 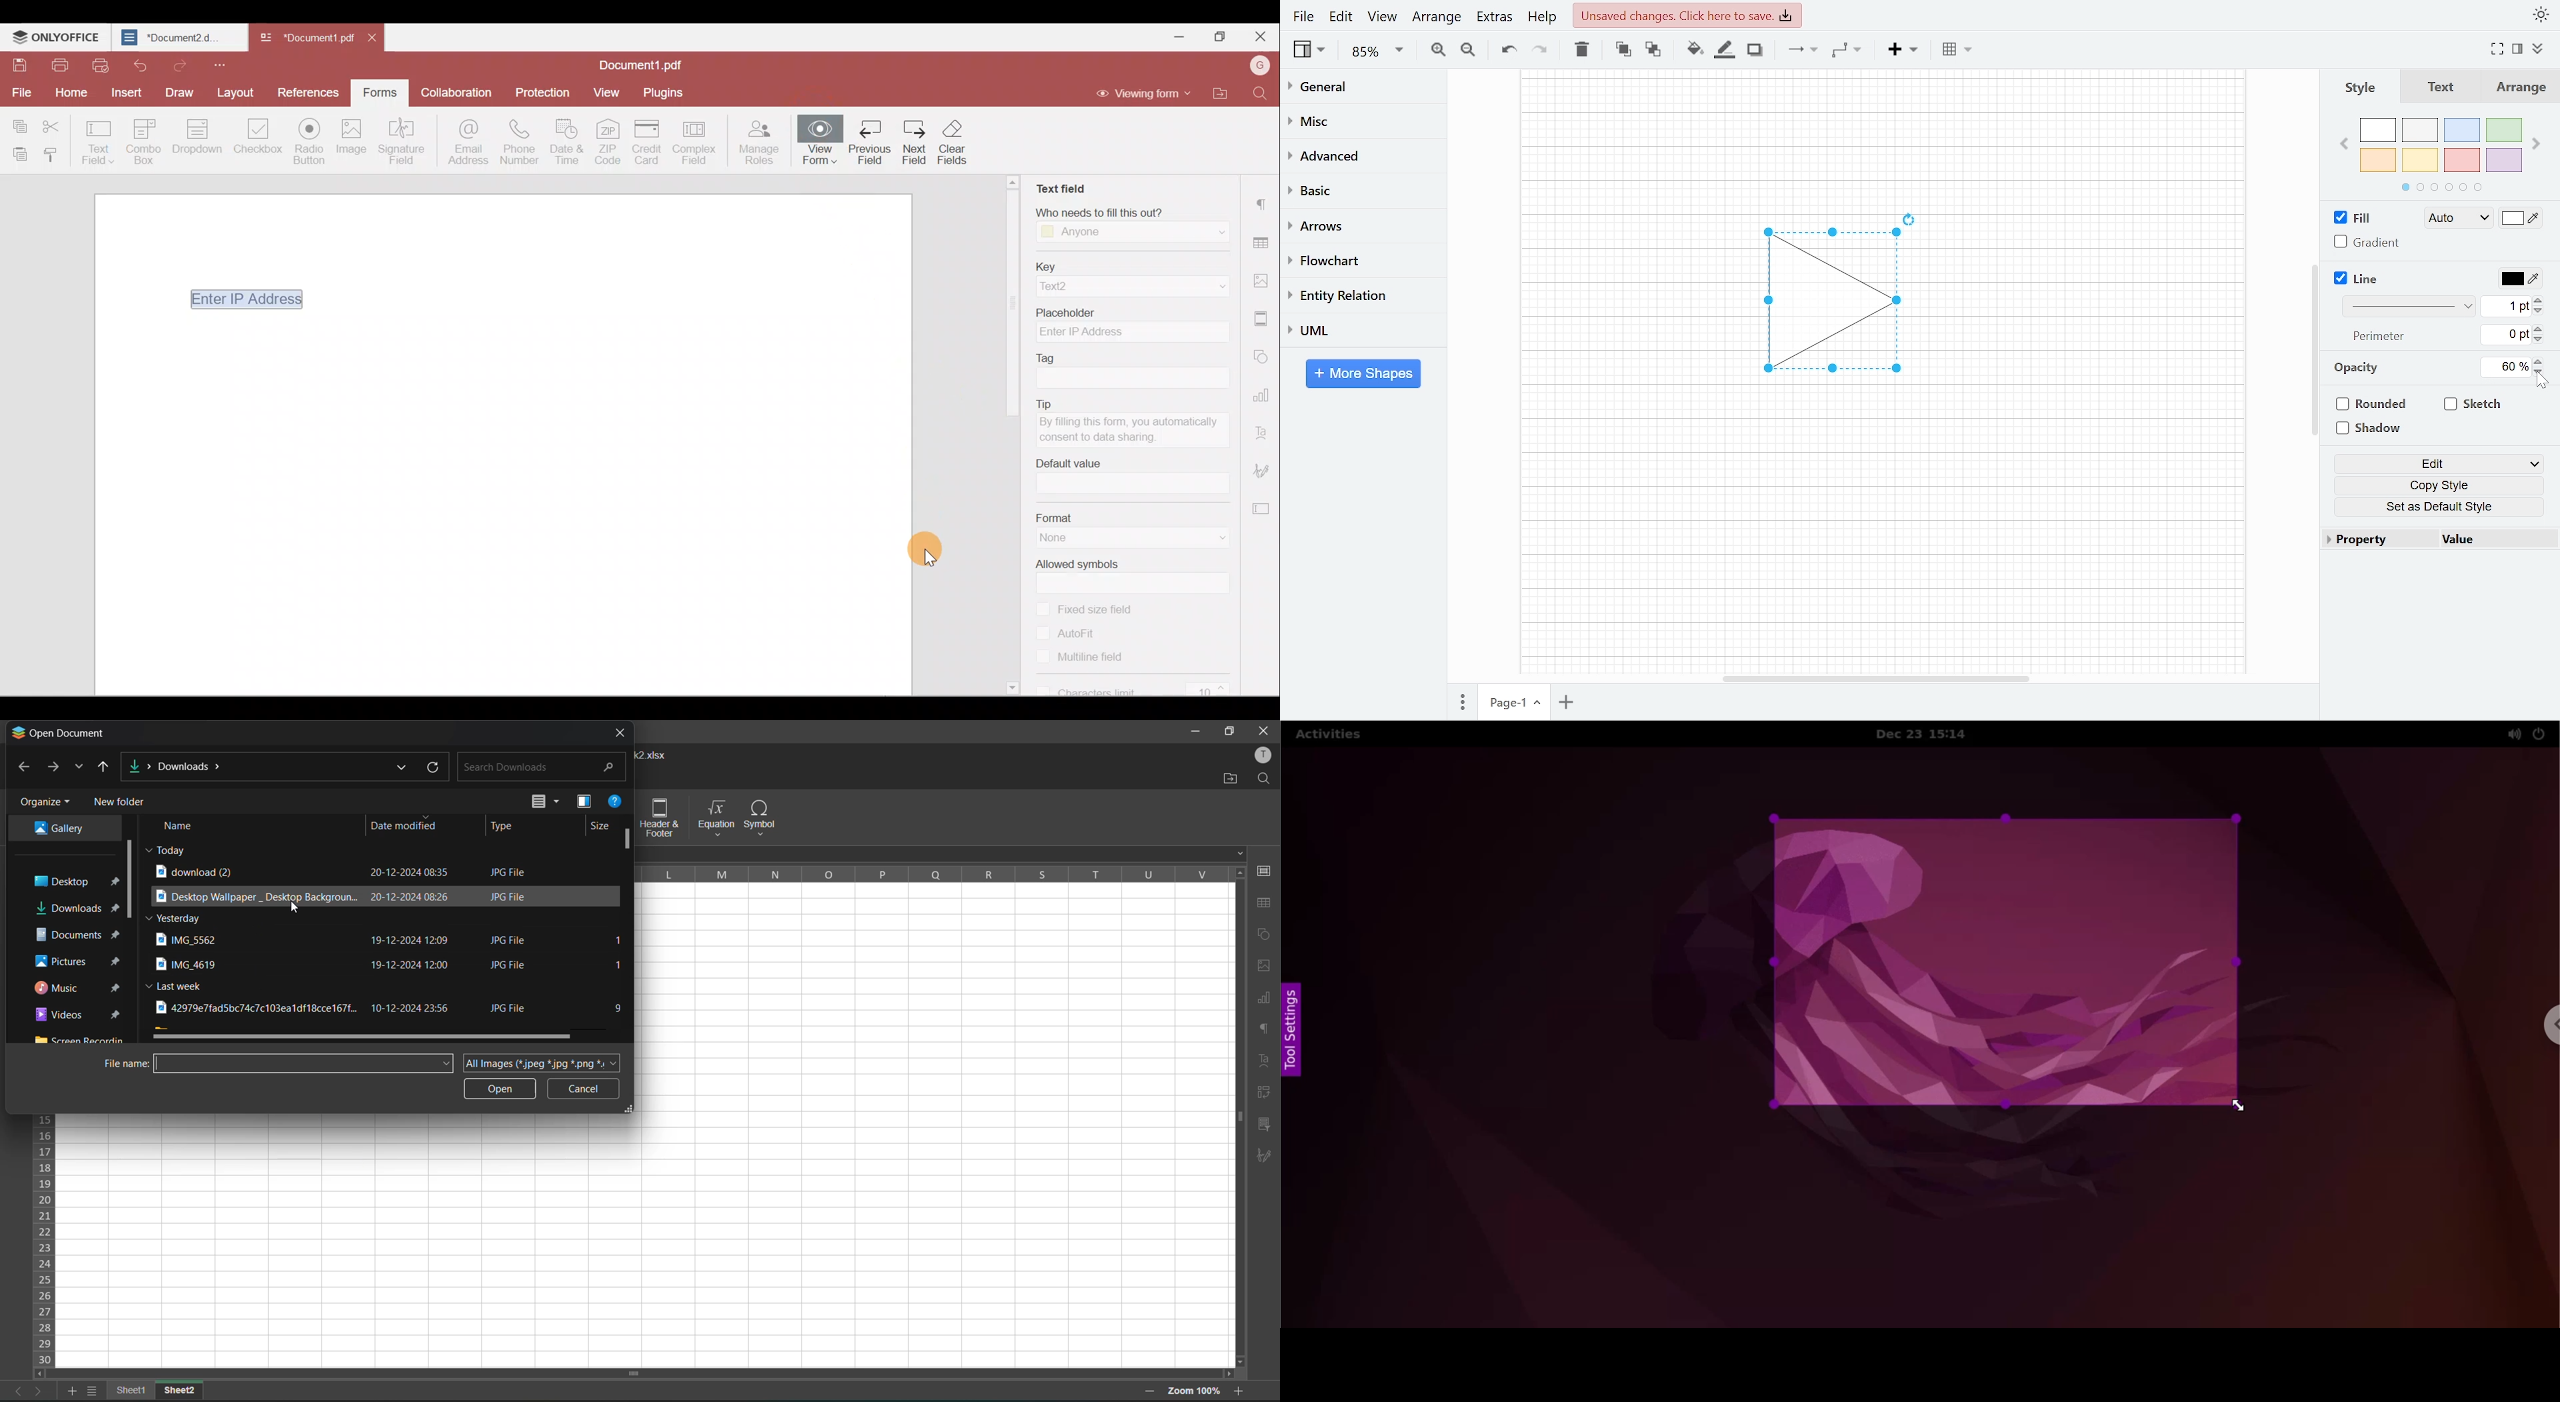 I want to click on next, so click(x=41, y=1391).